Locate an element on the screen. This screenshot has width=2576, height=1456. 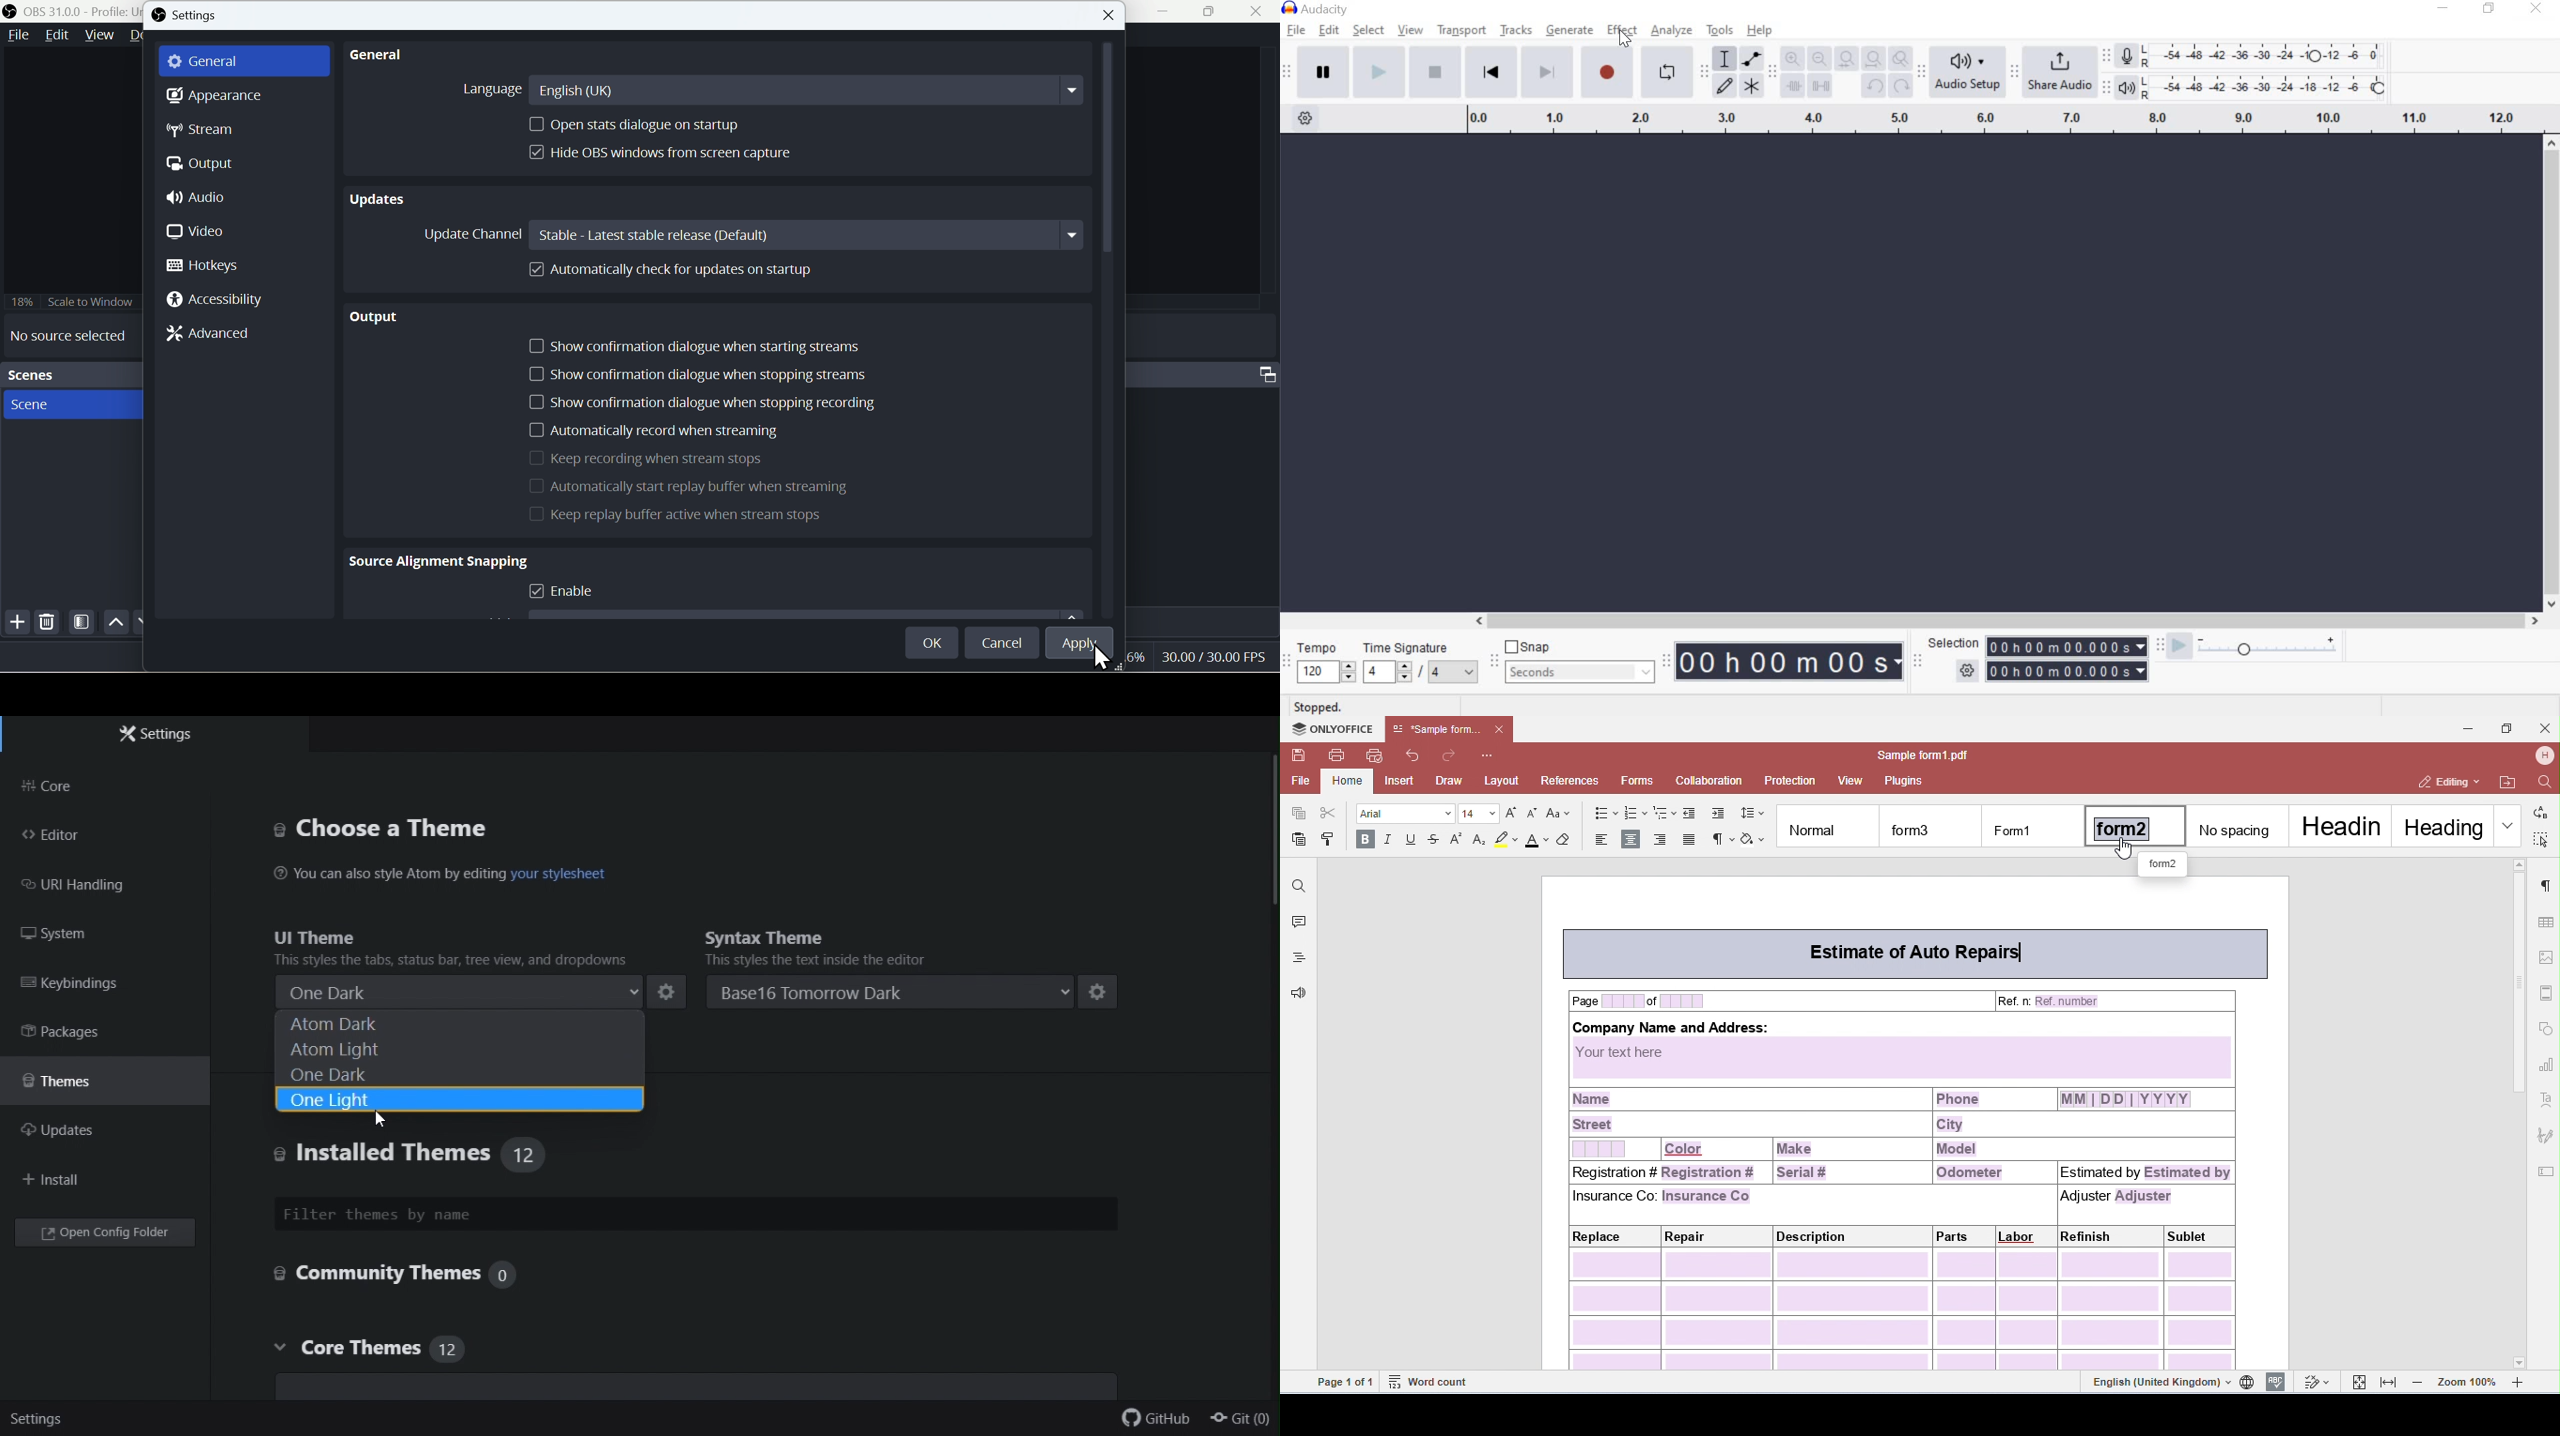
Playback meter toolbar is located at coordinates (2104, 86).